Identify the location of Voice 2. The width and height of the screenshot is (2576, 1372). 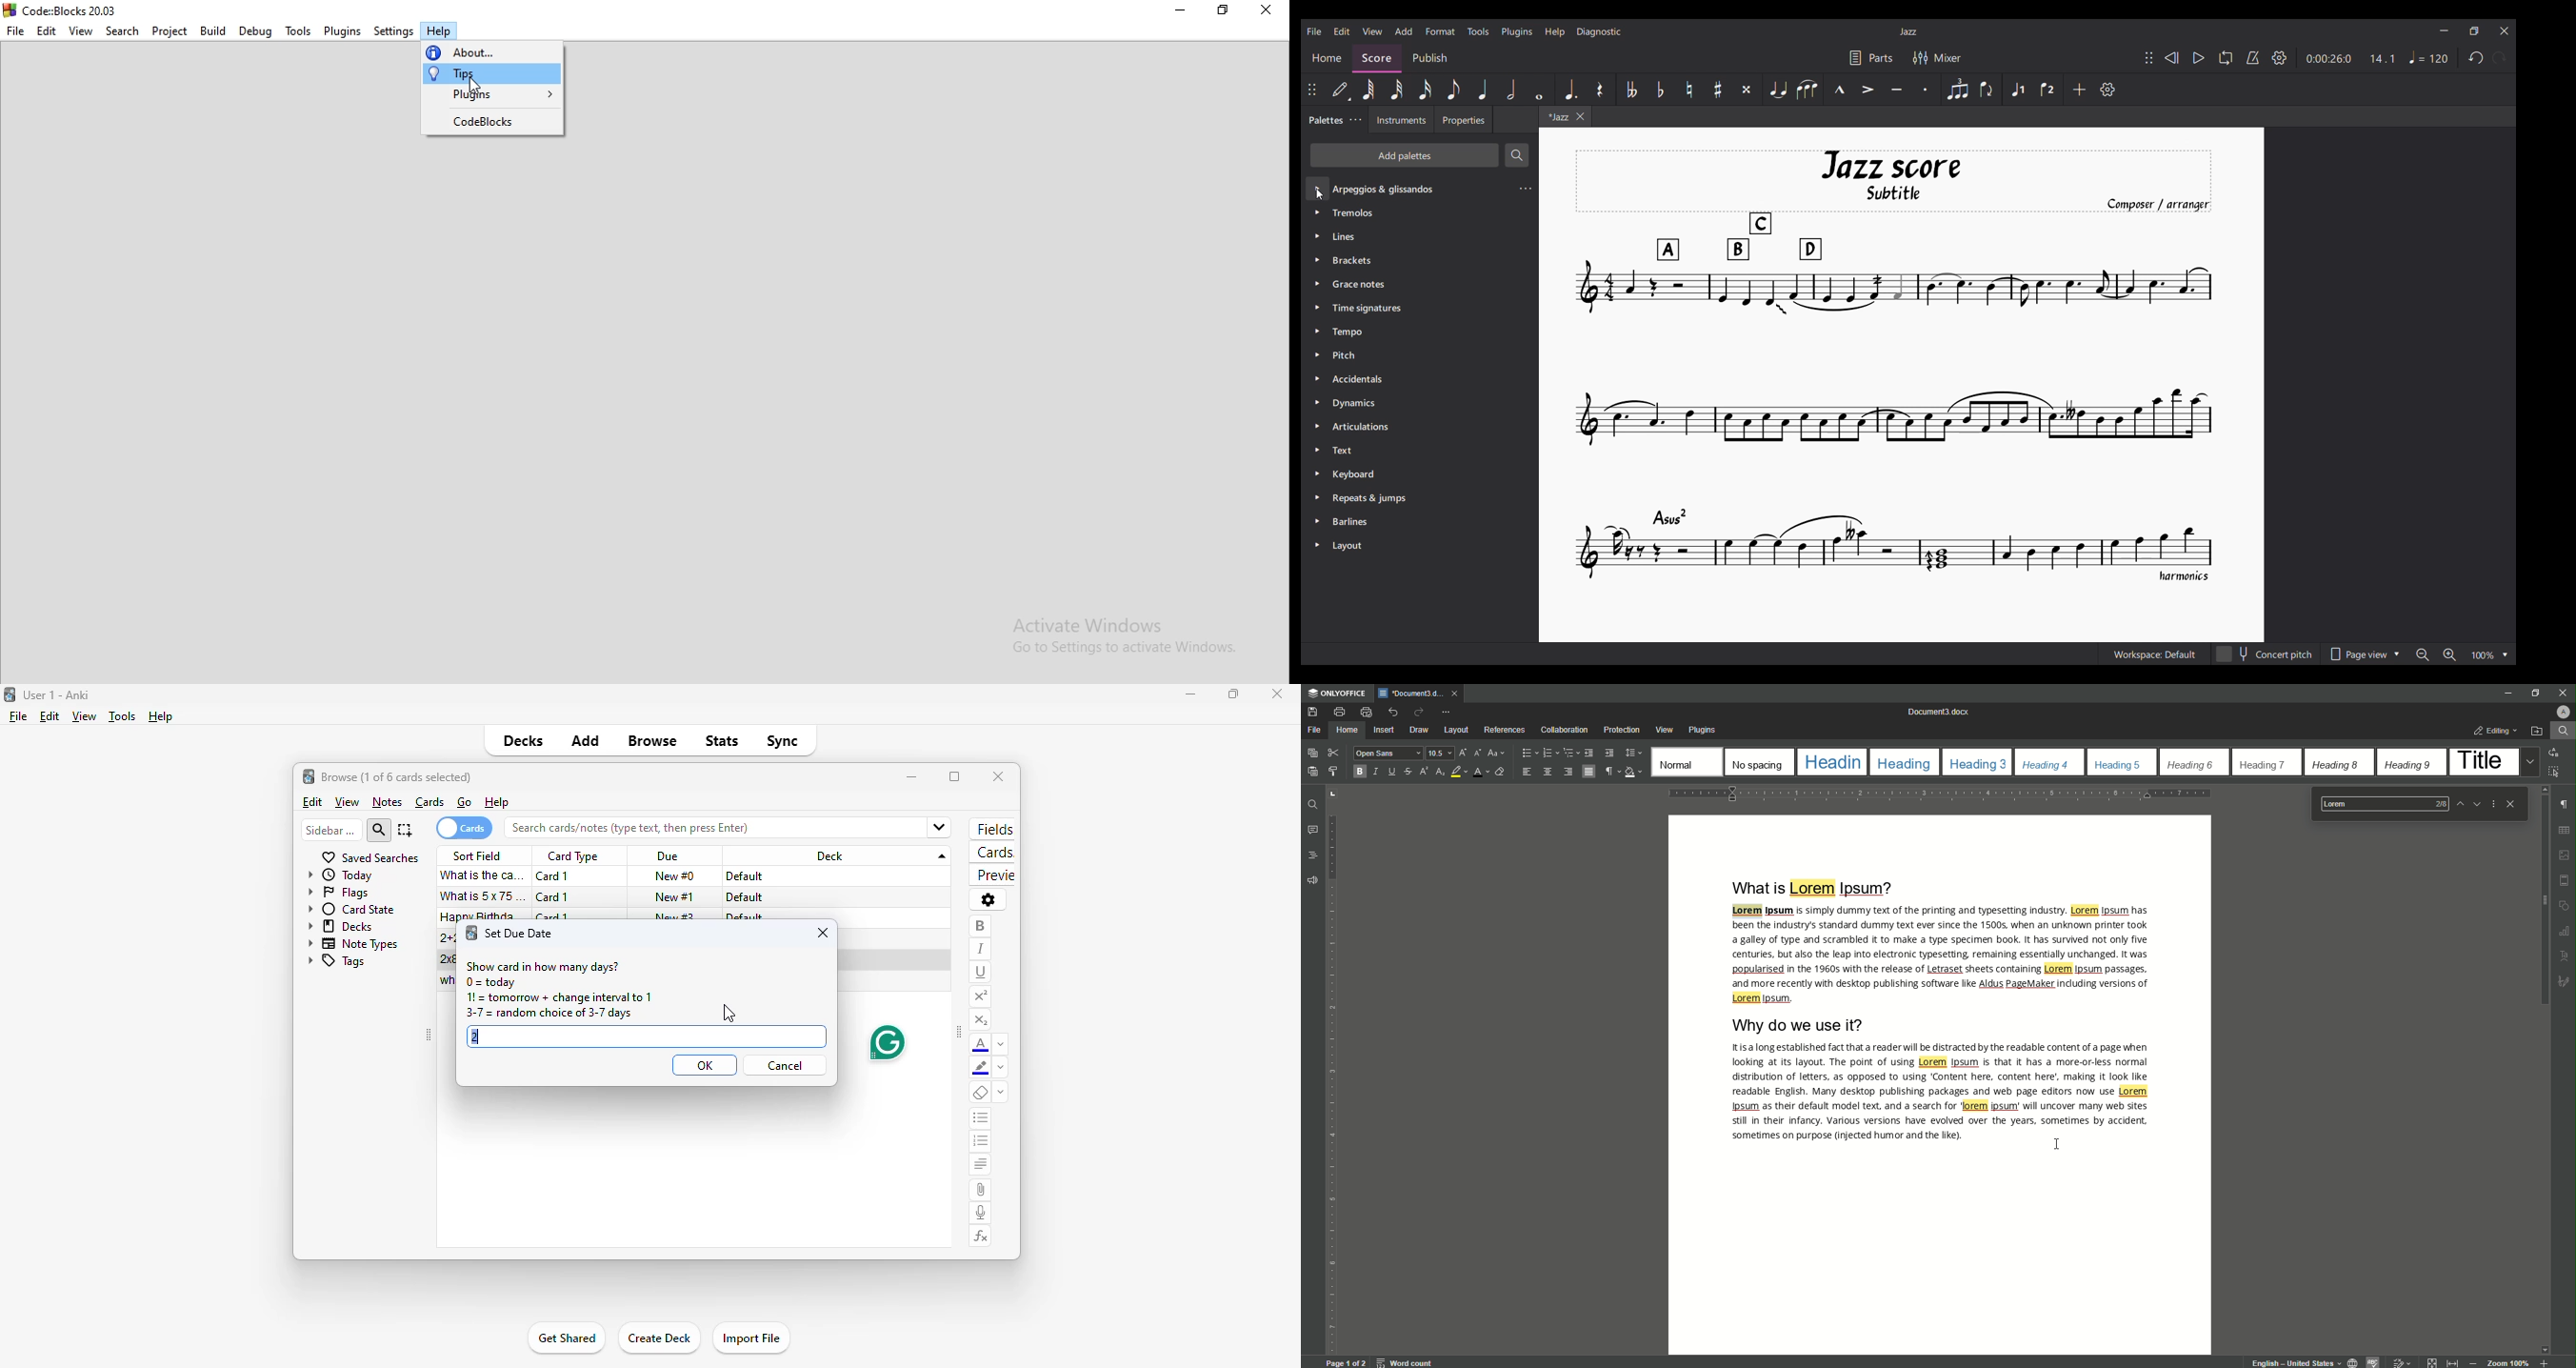
(2049, 89).